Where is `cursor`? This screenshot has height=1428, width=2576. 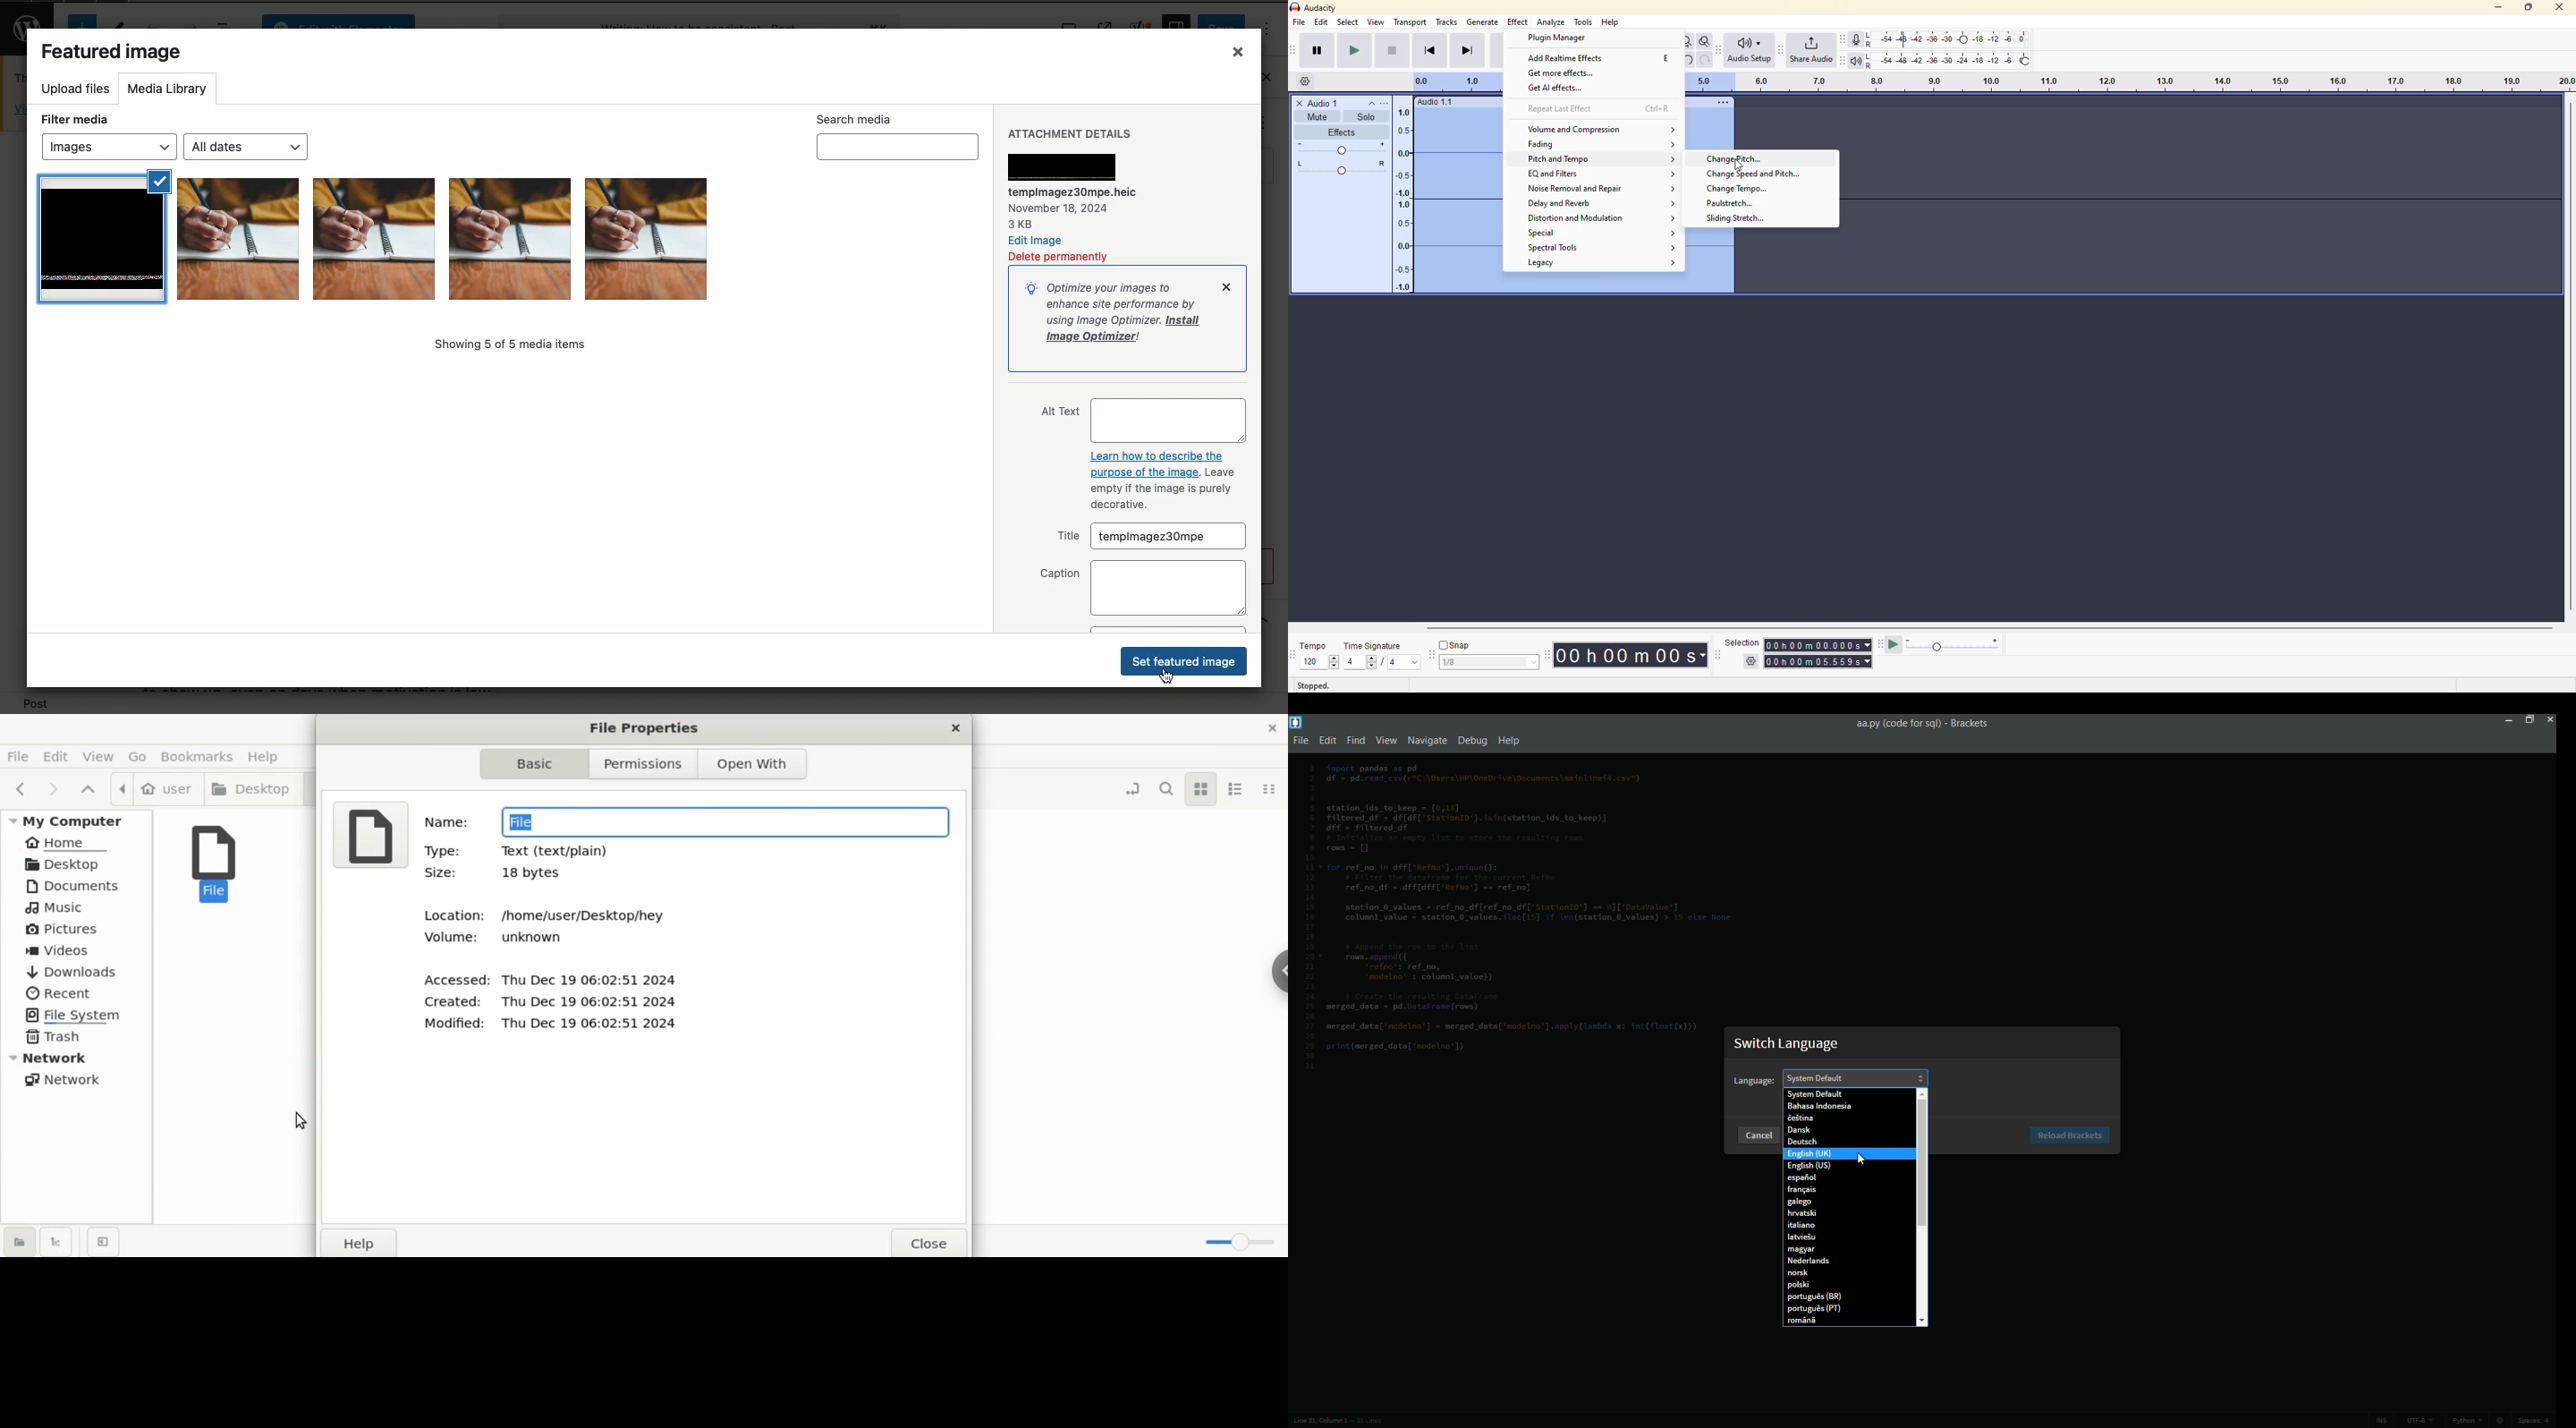
cursor is located at coordinates (1862, 1160).